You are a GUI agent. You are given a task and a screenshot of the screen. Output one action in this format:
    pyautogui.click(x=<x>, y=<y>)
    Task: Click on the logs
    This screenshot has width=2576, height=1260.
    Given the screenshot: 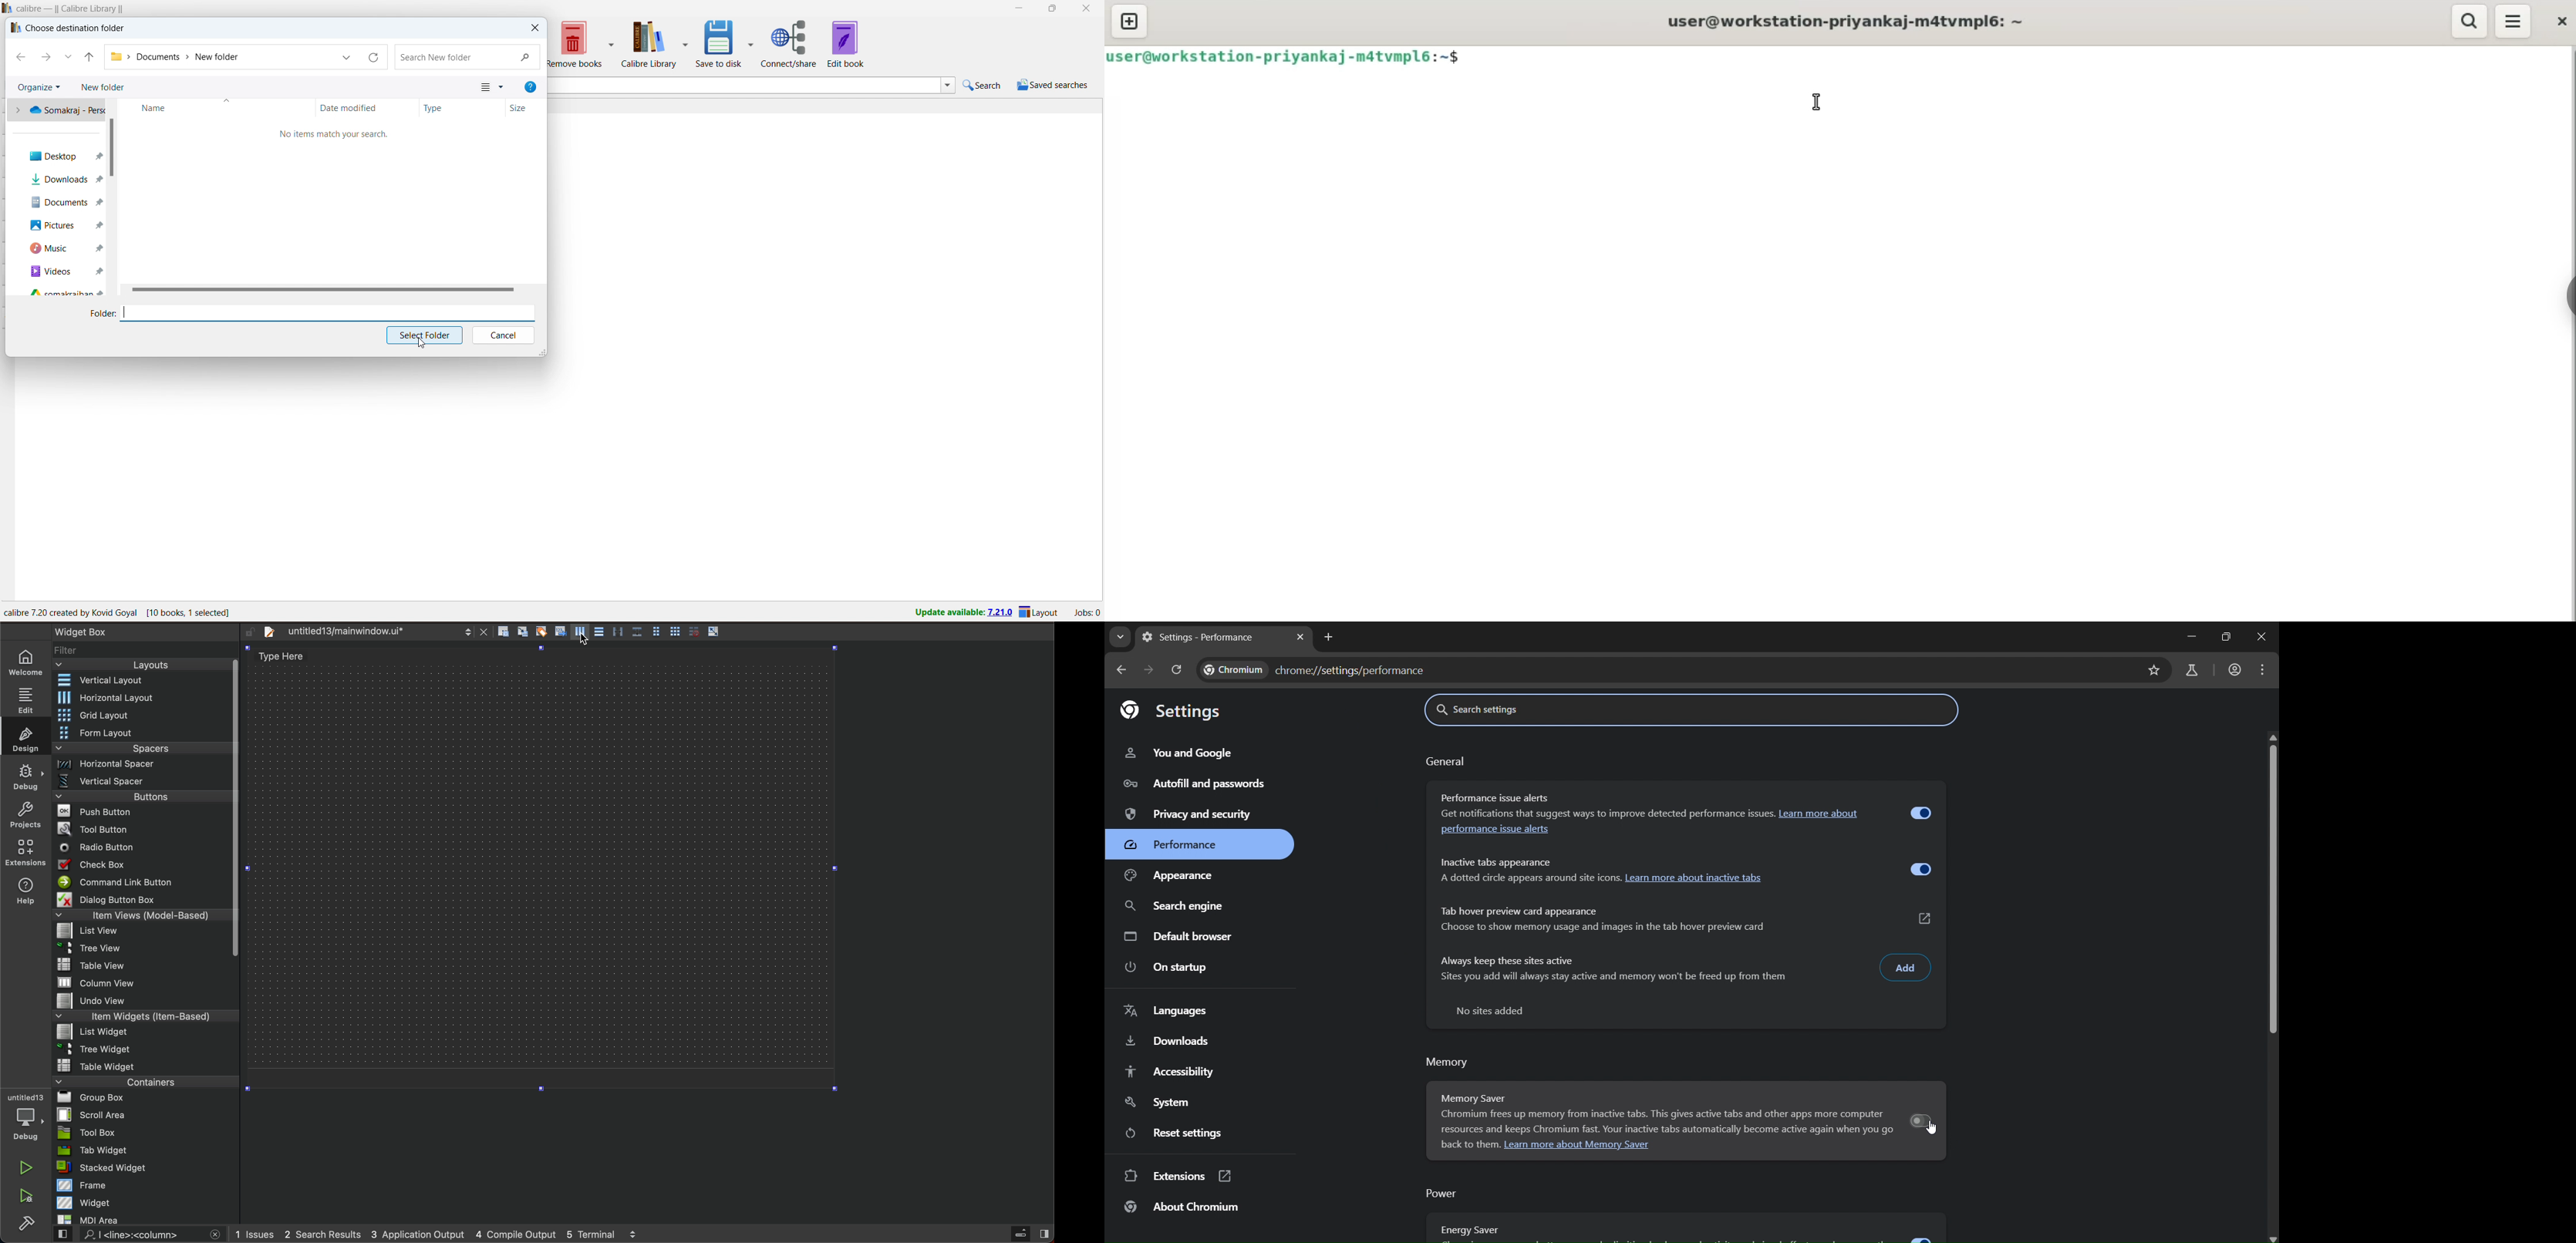 What is the action you would take?
    pyautogui.click(x=446, y=1234)
    